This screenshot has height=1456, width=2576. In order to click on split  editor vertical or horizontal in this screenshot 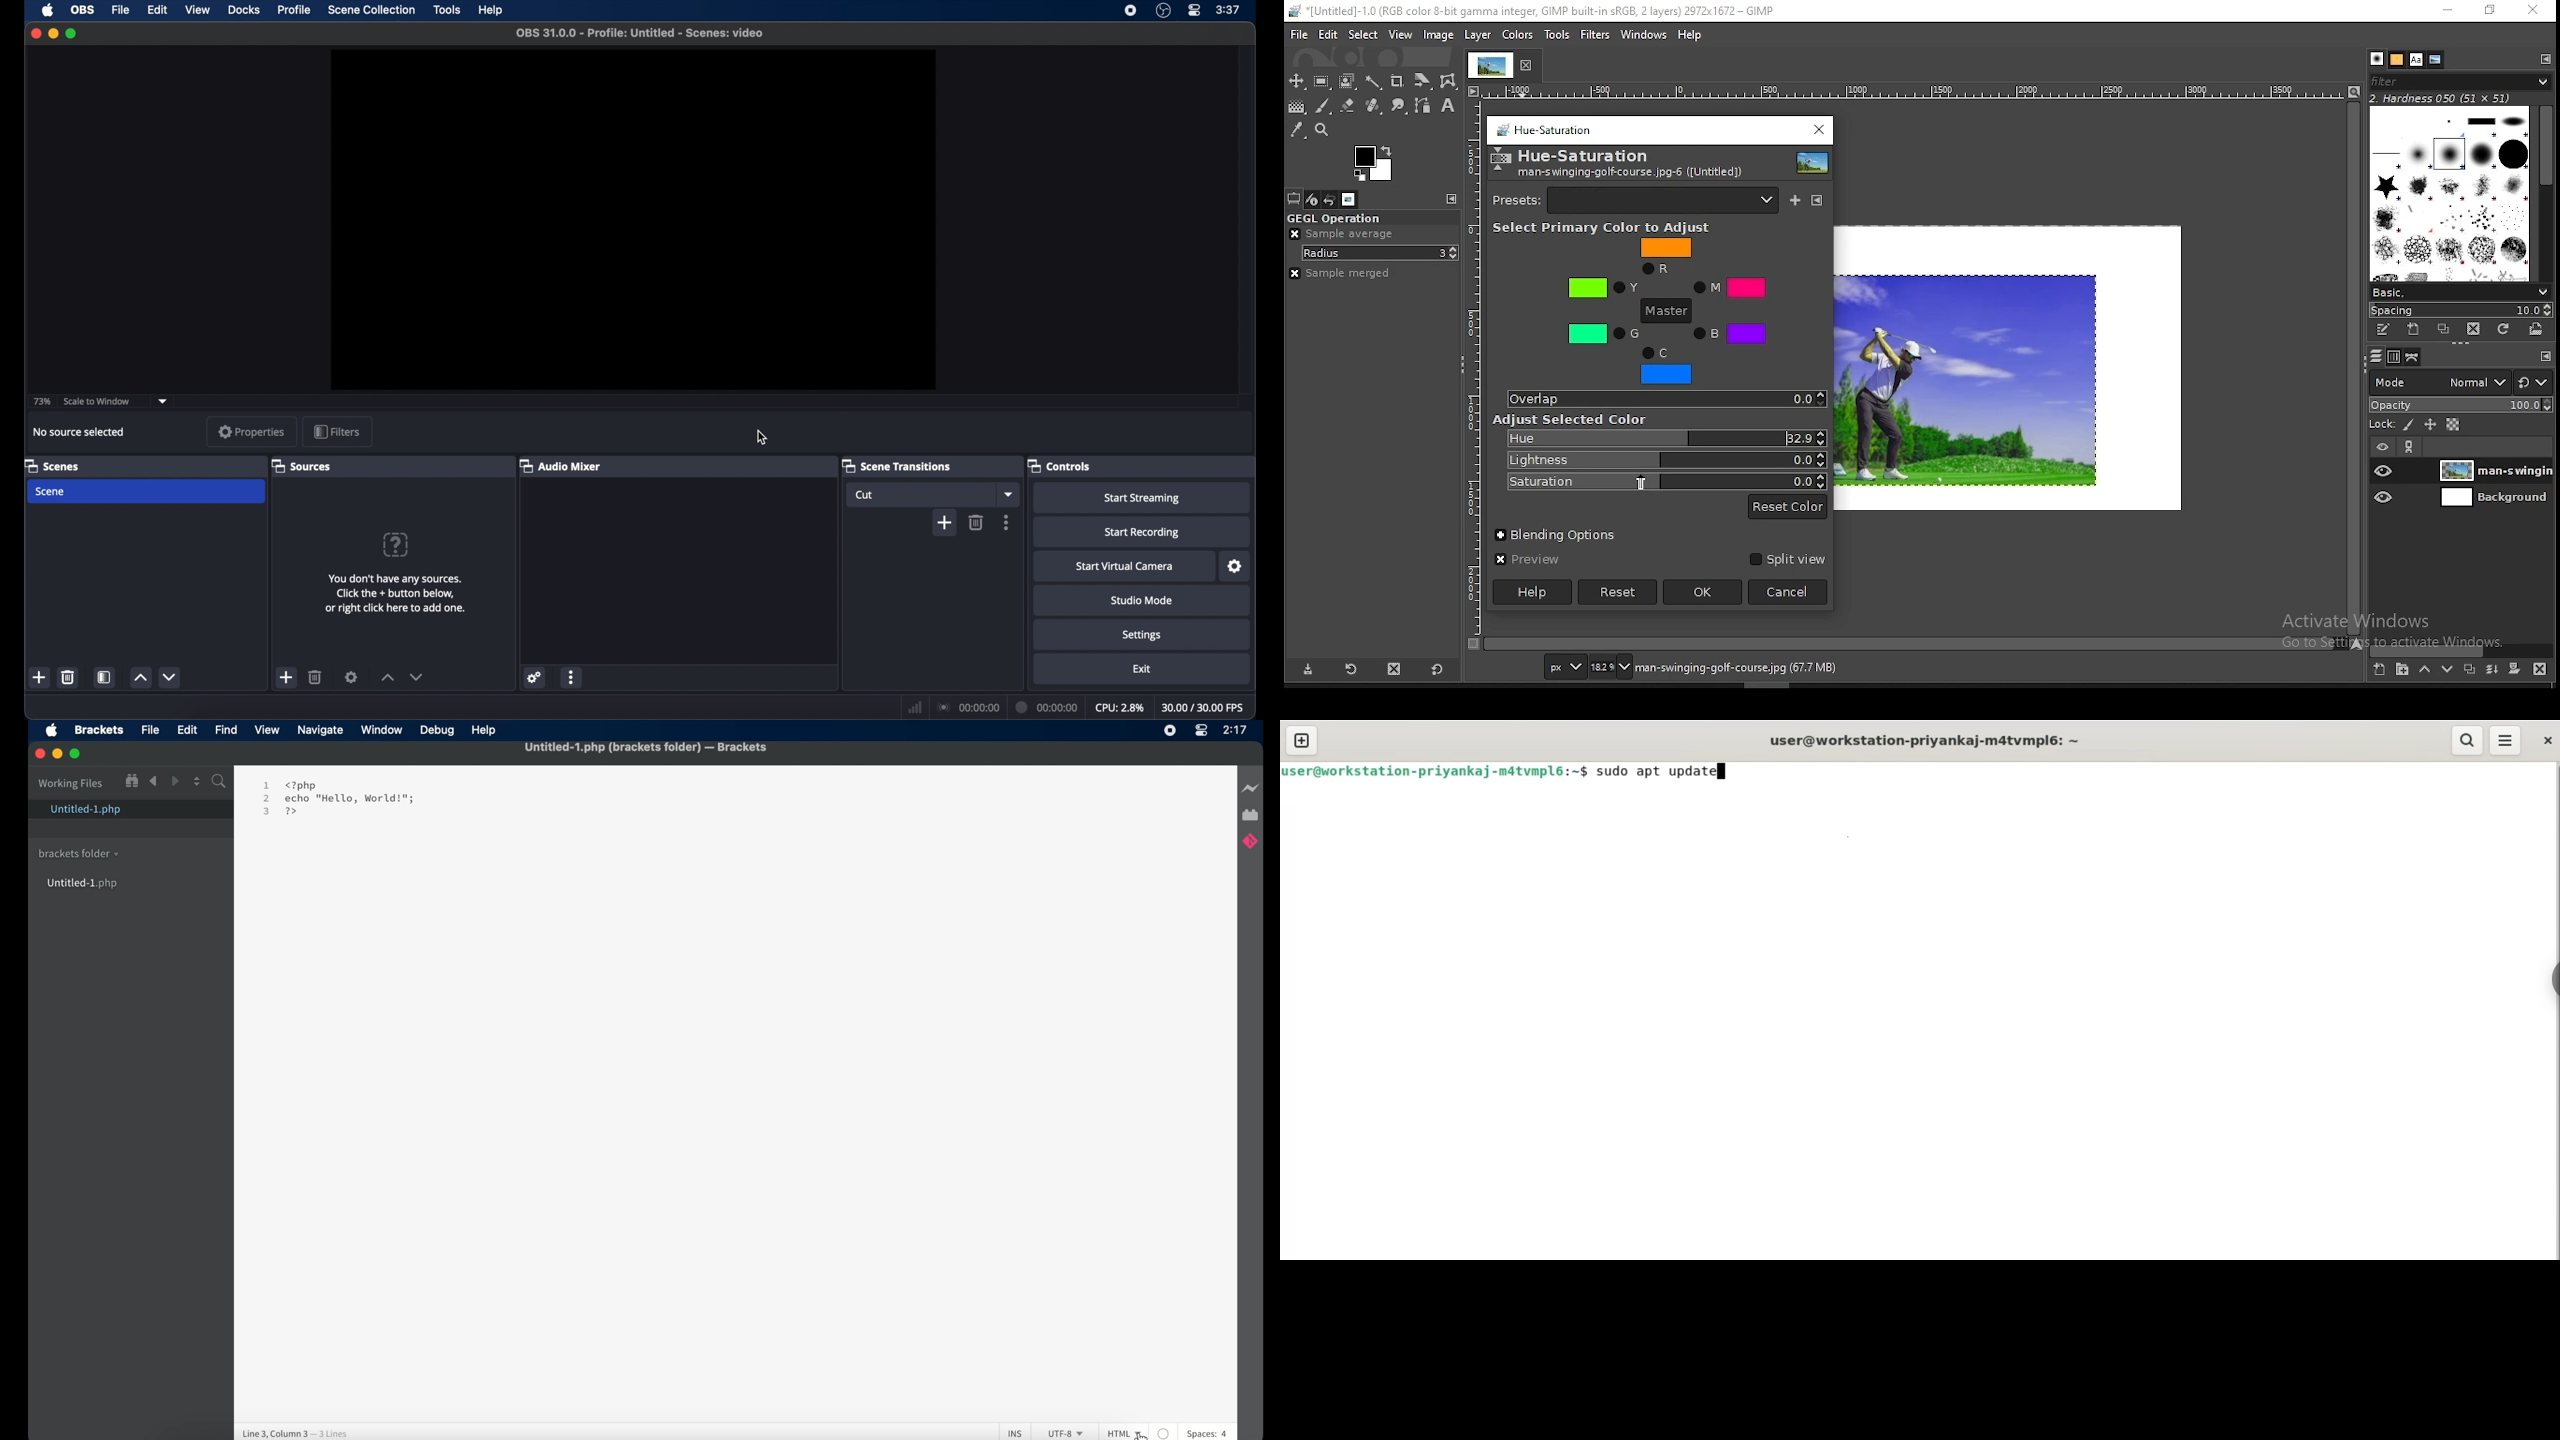, I will do `click(195, 781)`.